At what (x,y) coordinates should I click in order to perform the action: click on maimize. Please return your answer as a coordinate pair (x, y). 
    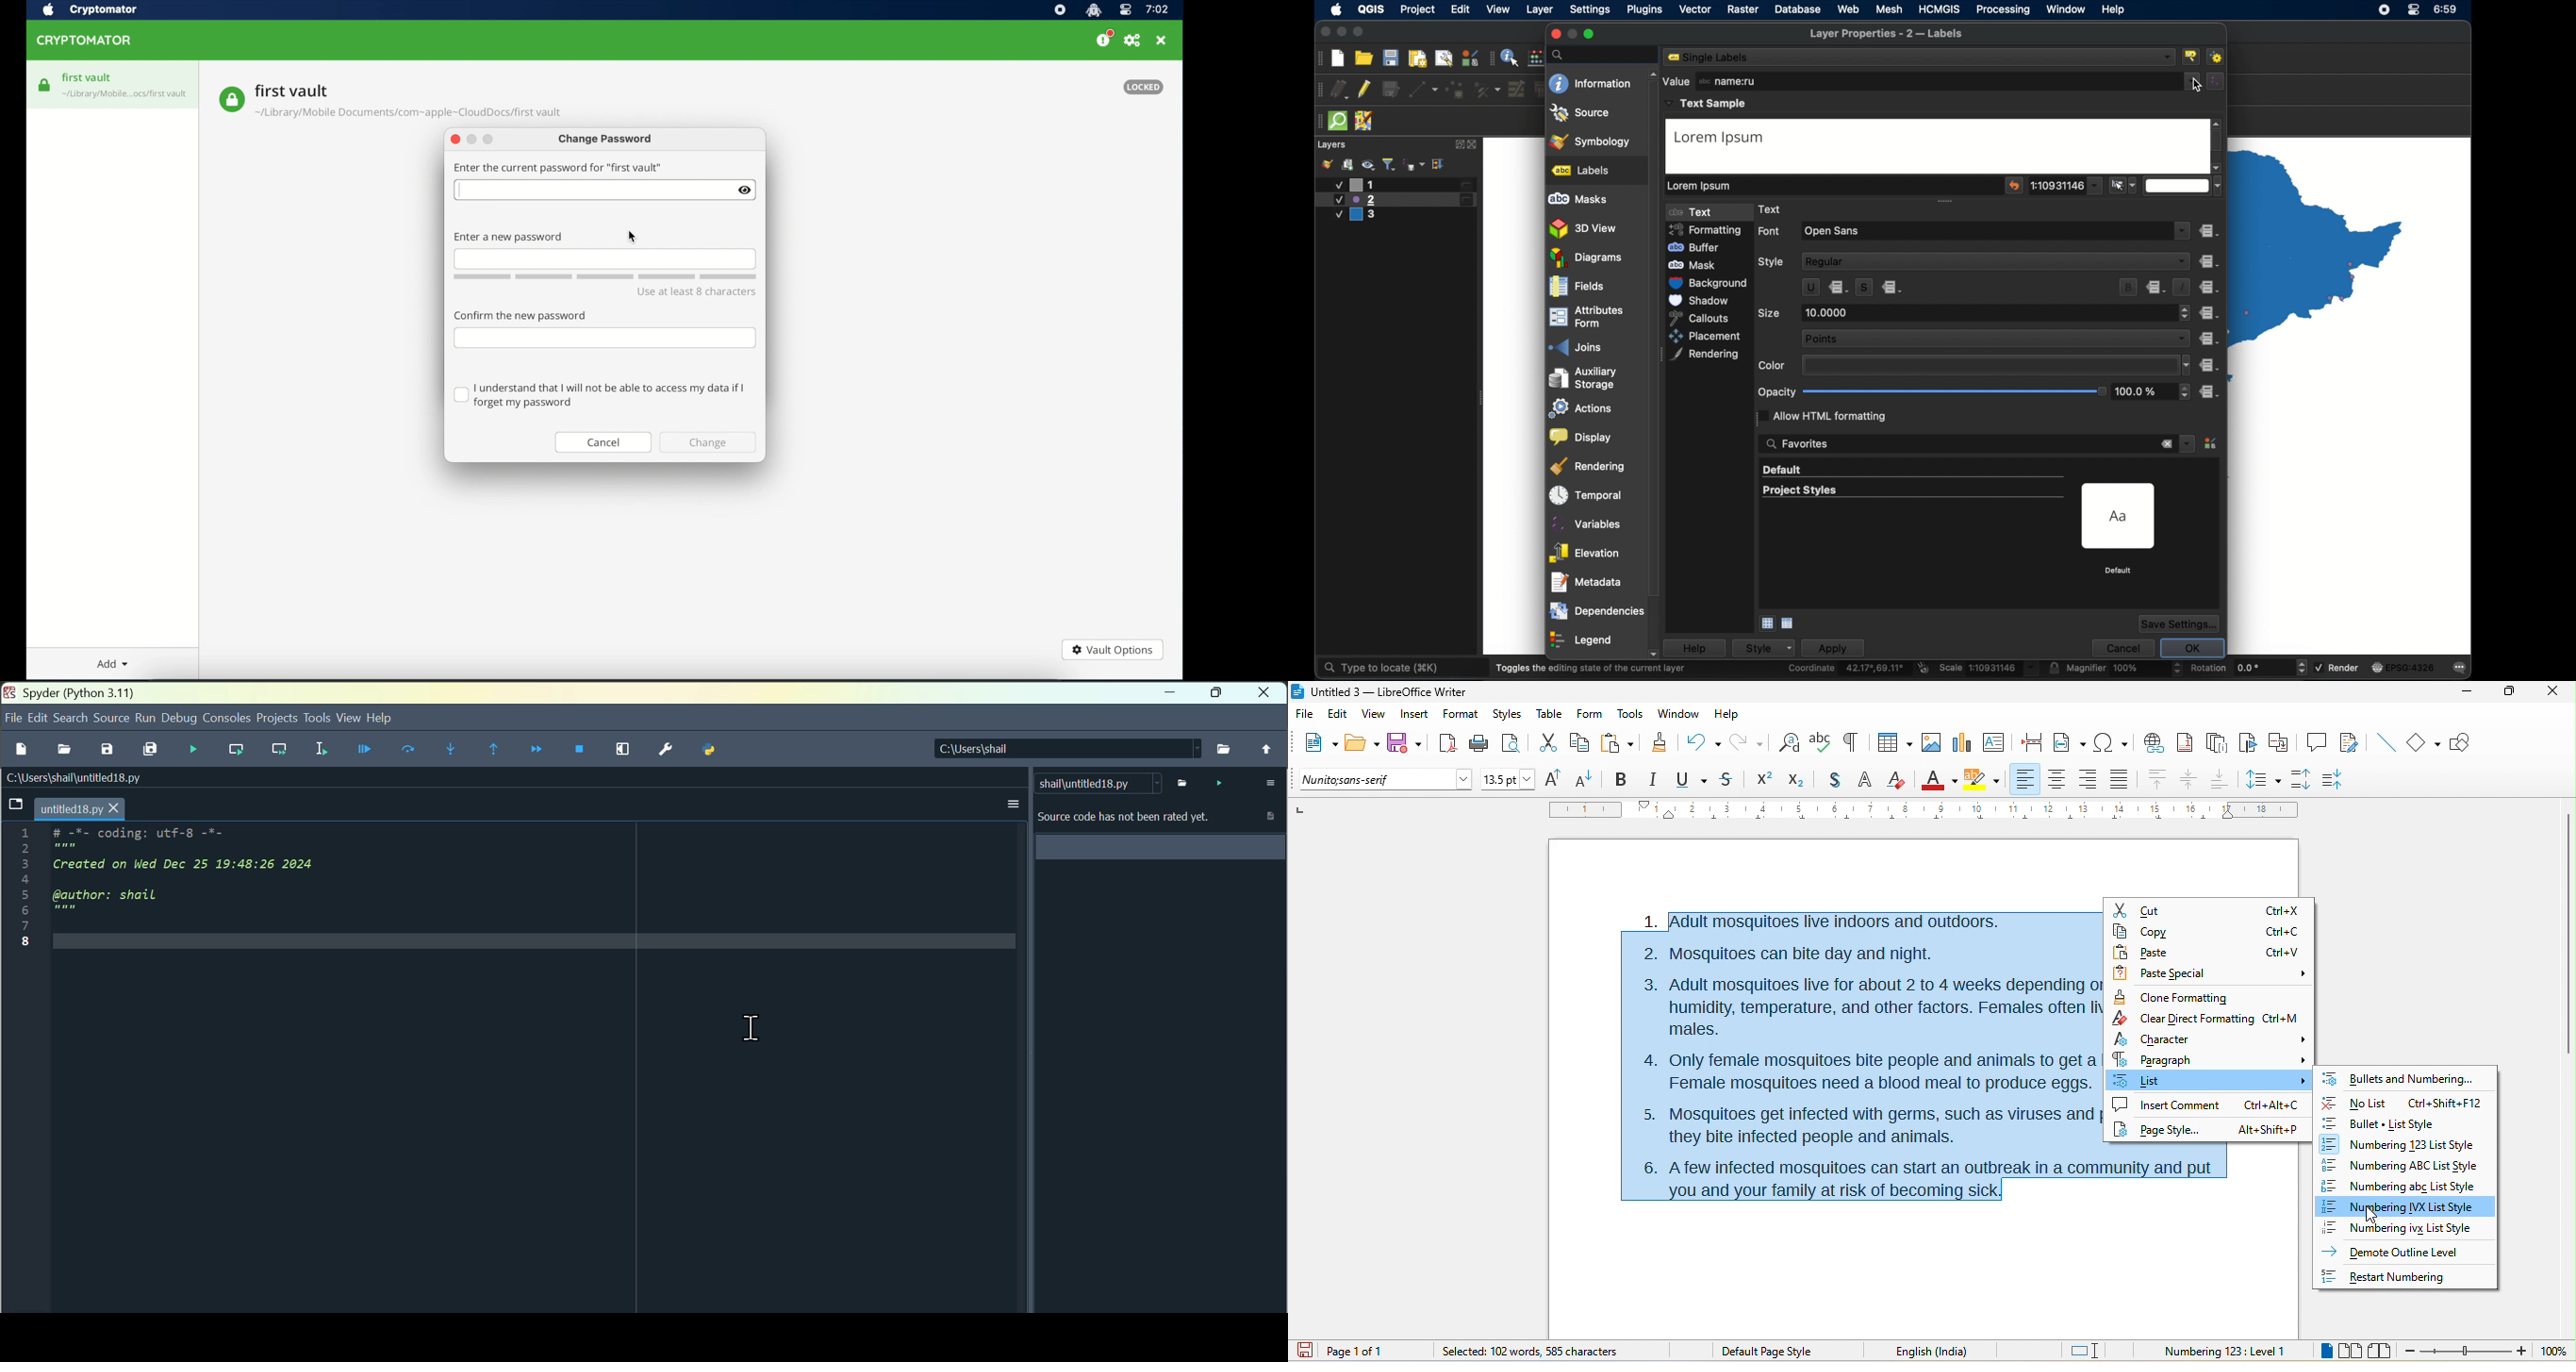
    Looking at the image, I should click on (488, 140).